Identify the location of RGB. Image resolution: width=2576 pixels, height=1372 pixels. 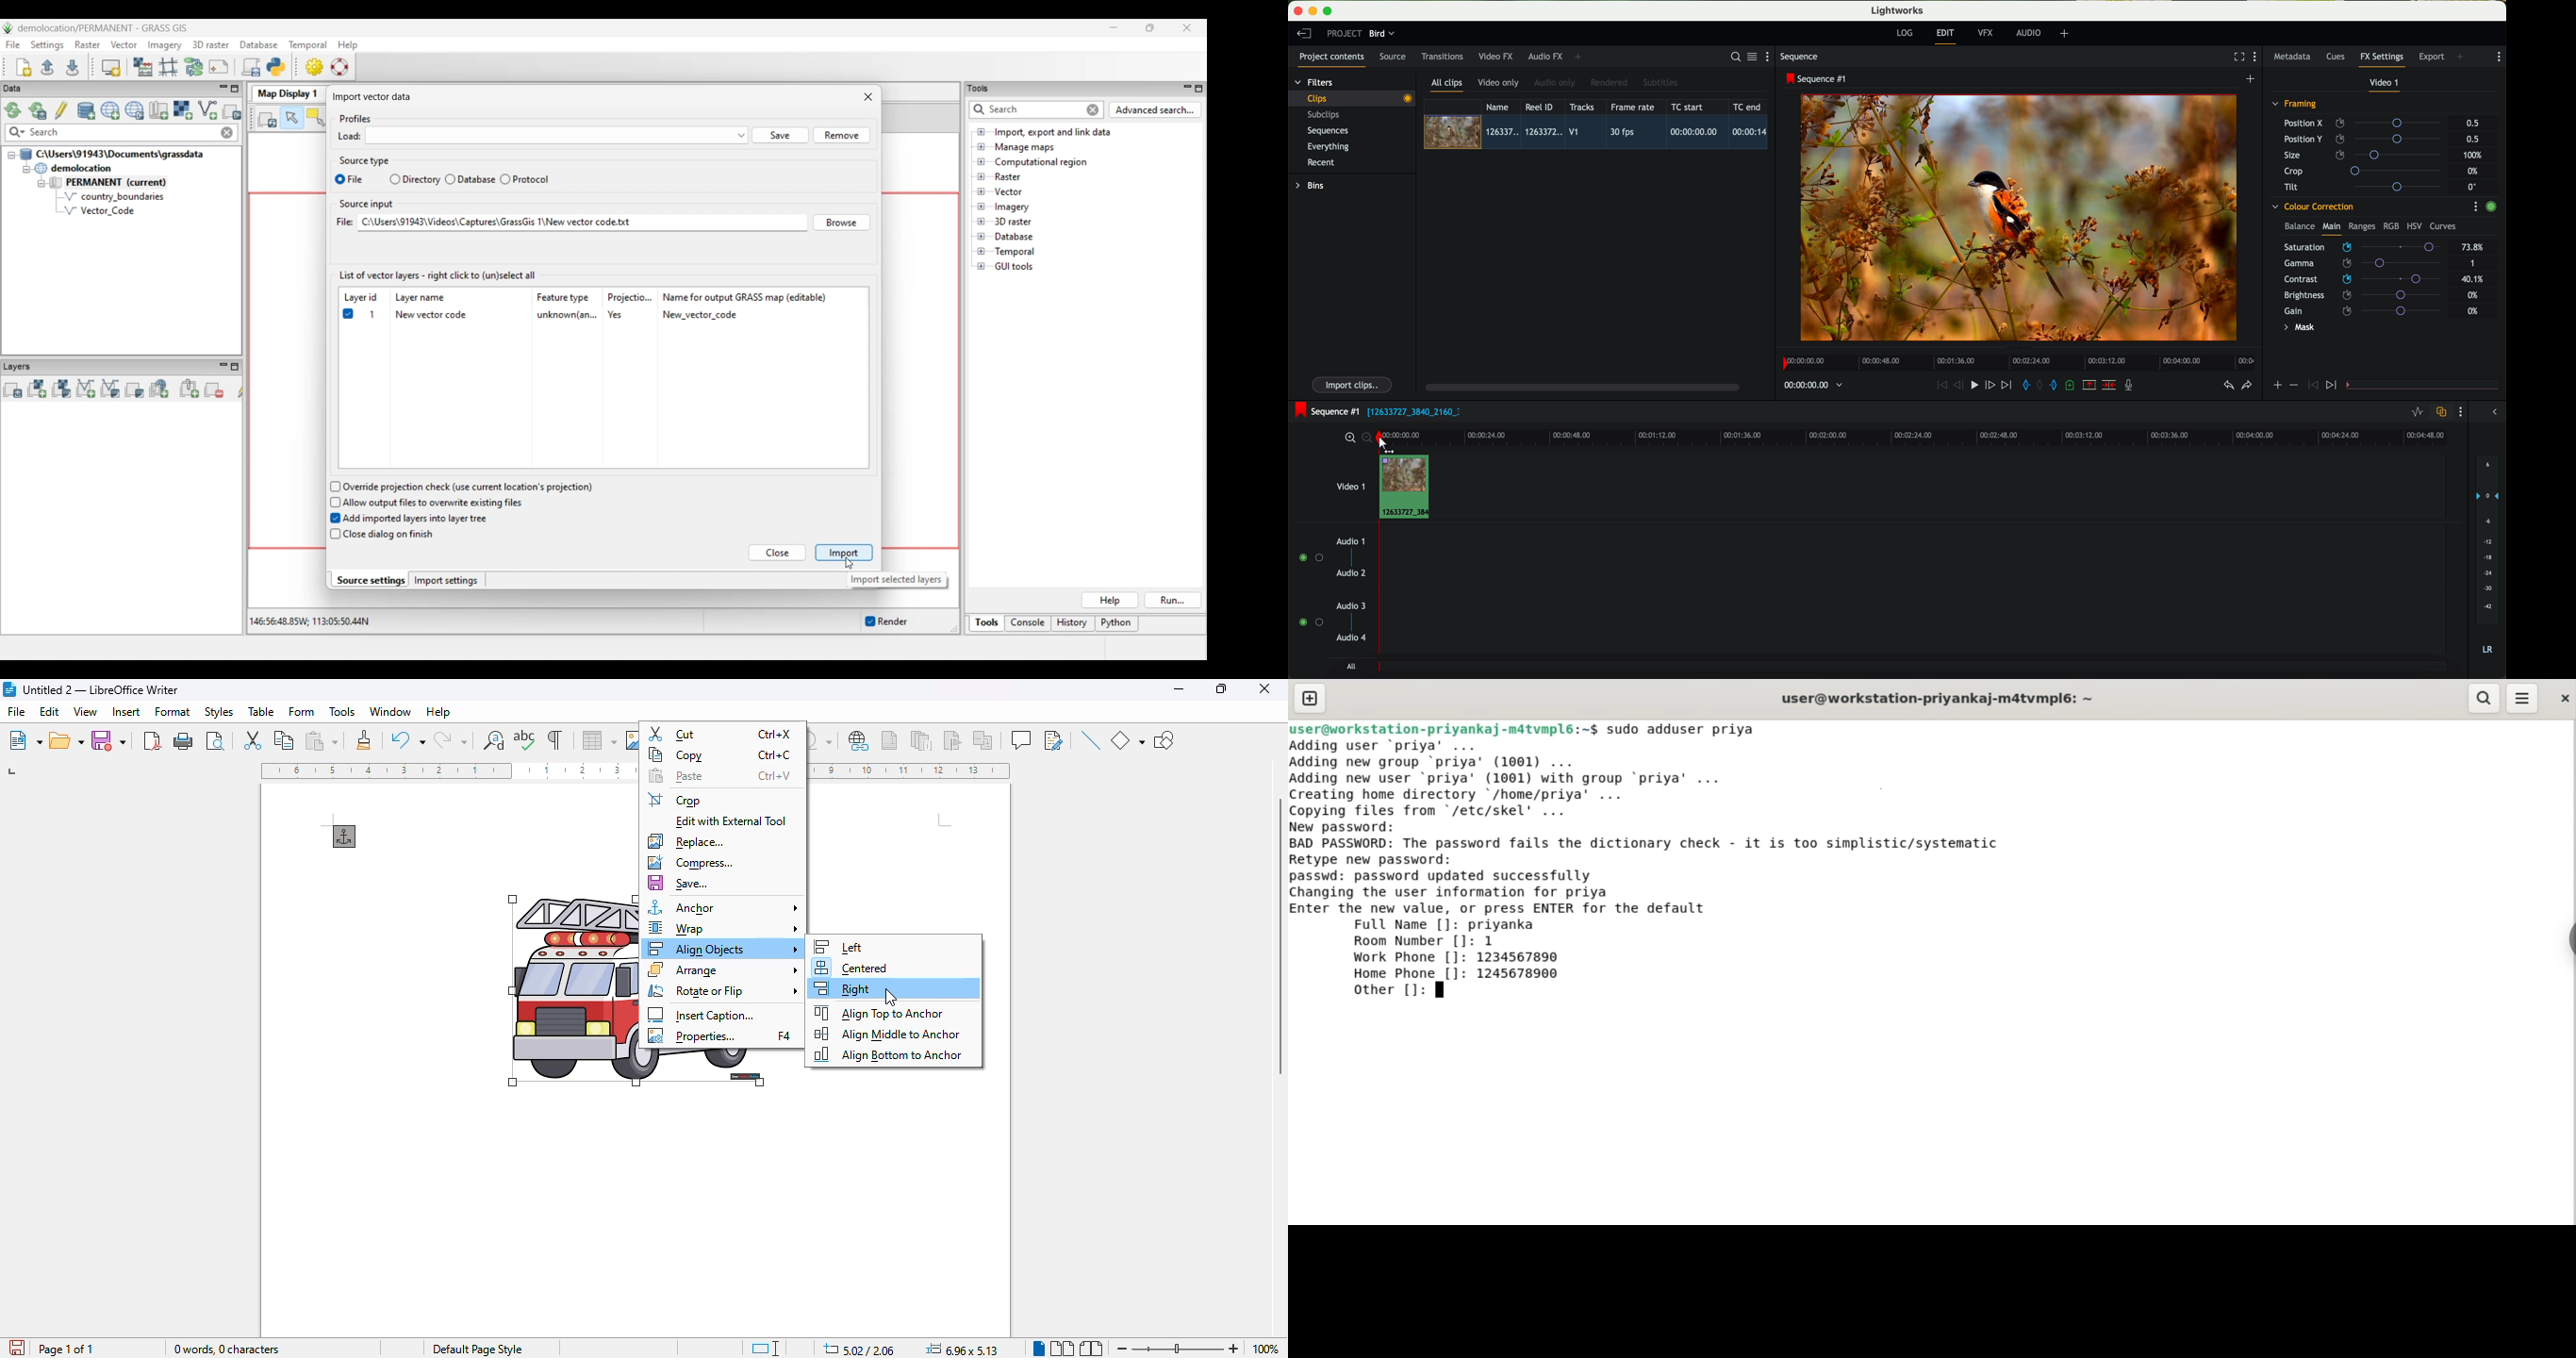
(2390, 225).